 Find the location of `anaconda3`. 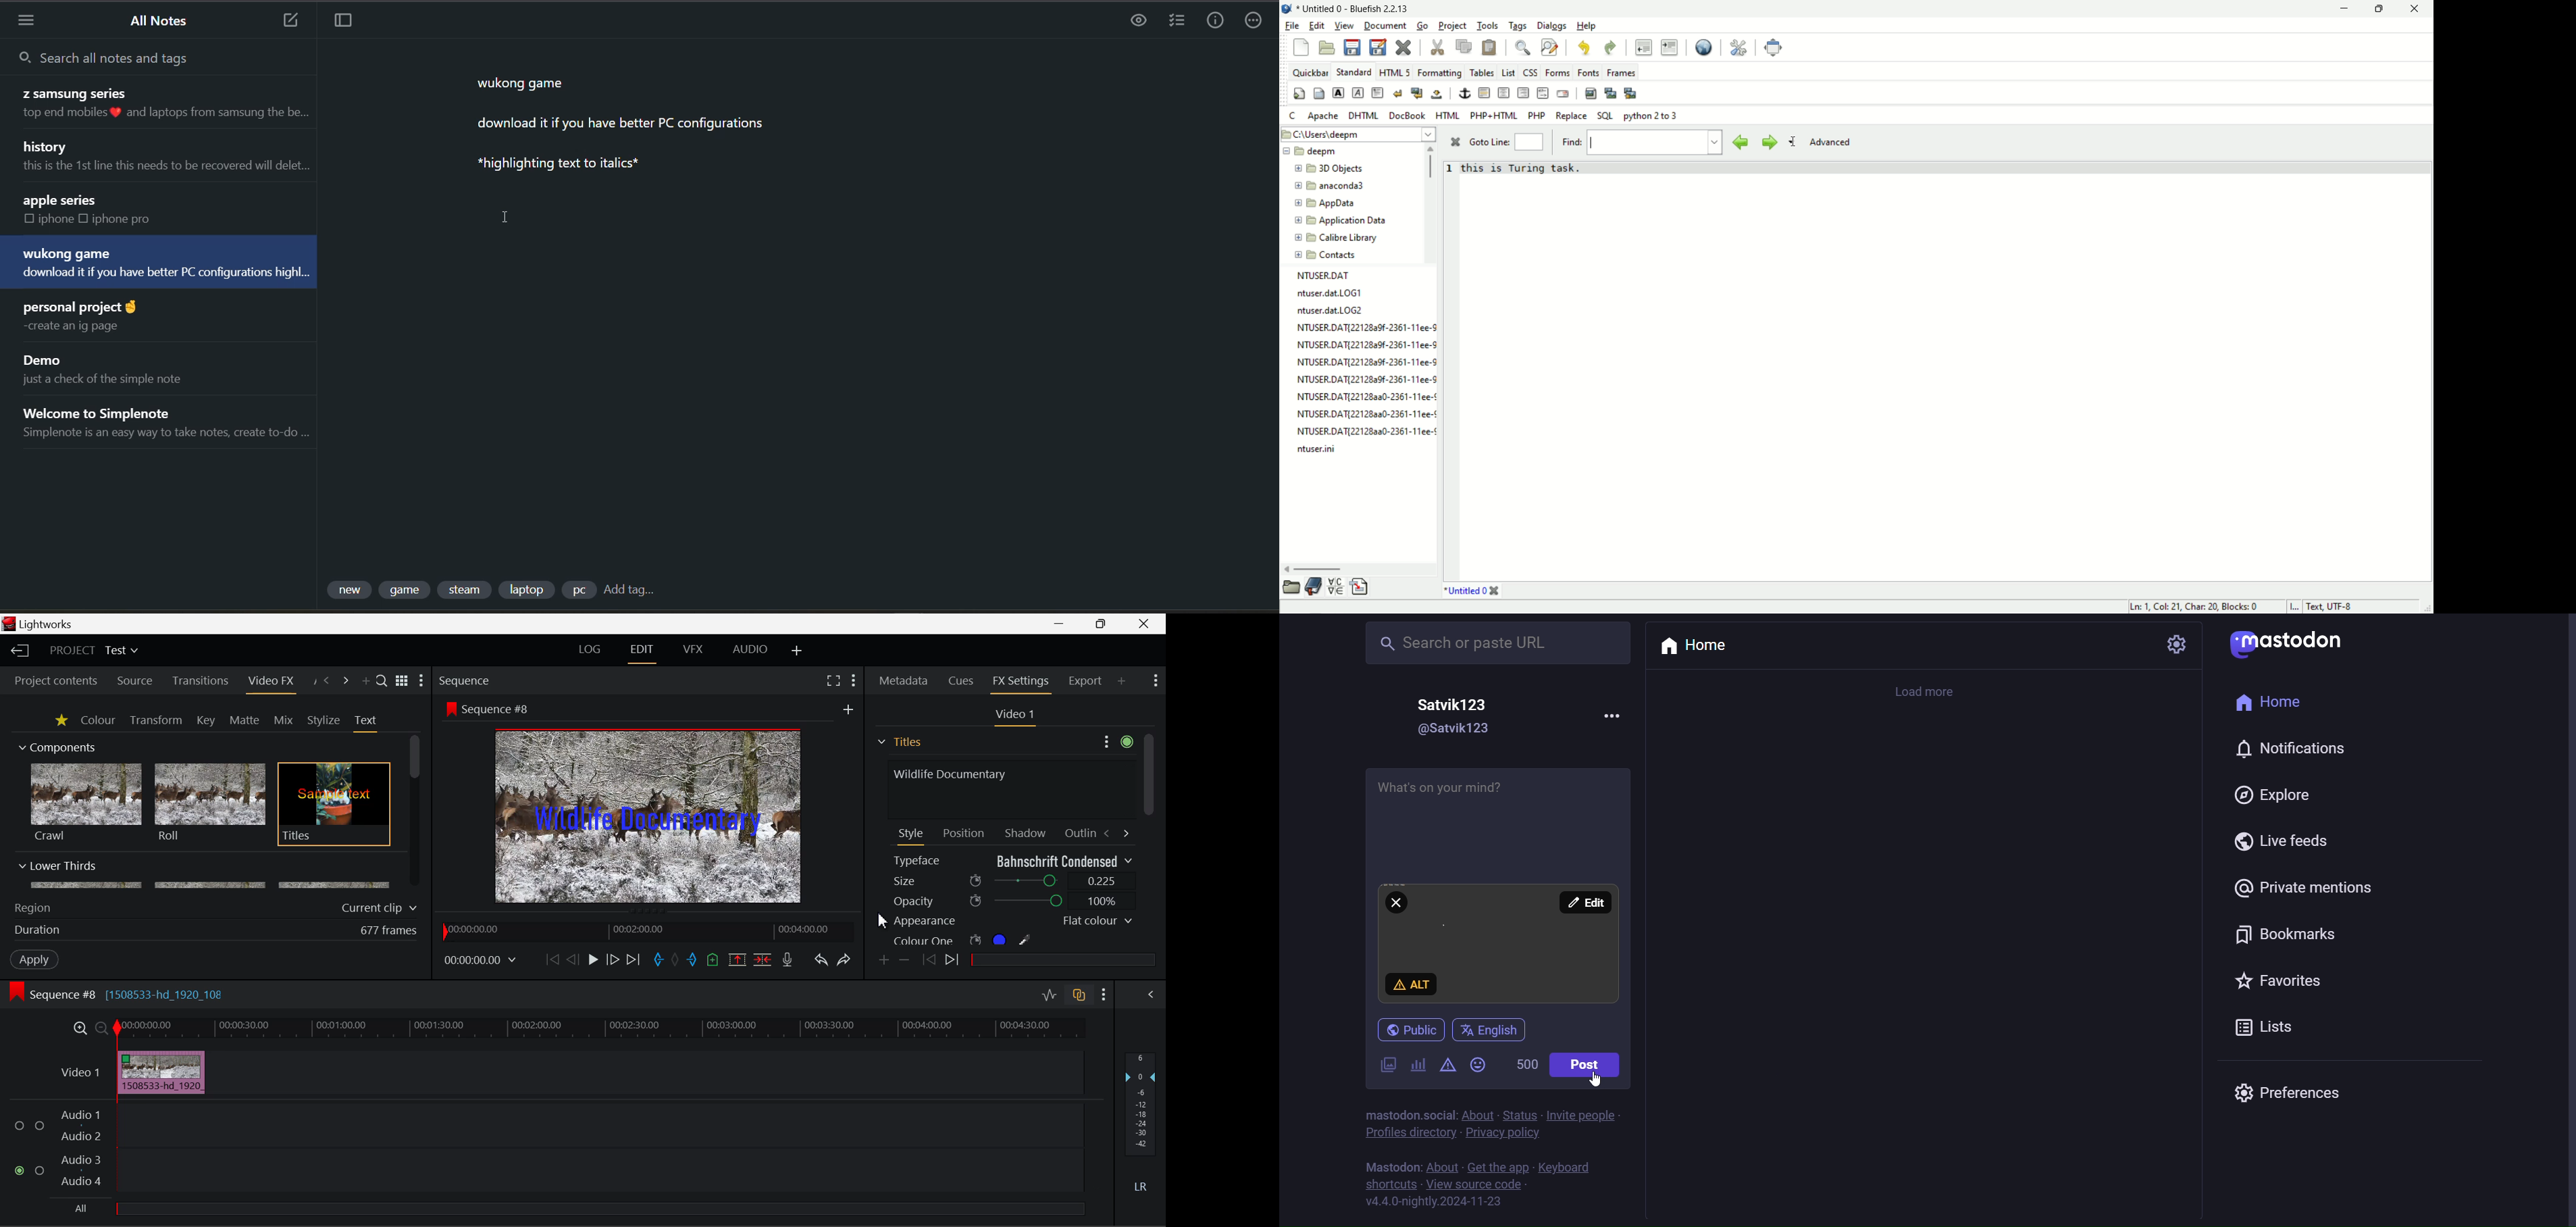

anaconda3 is located at coordinates (1336, 186).